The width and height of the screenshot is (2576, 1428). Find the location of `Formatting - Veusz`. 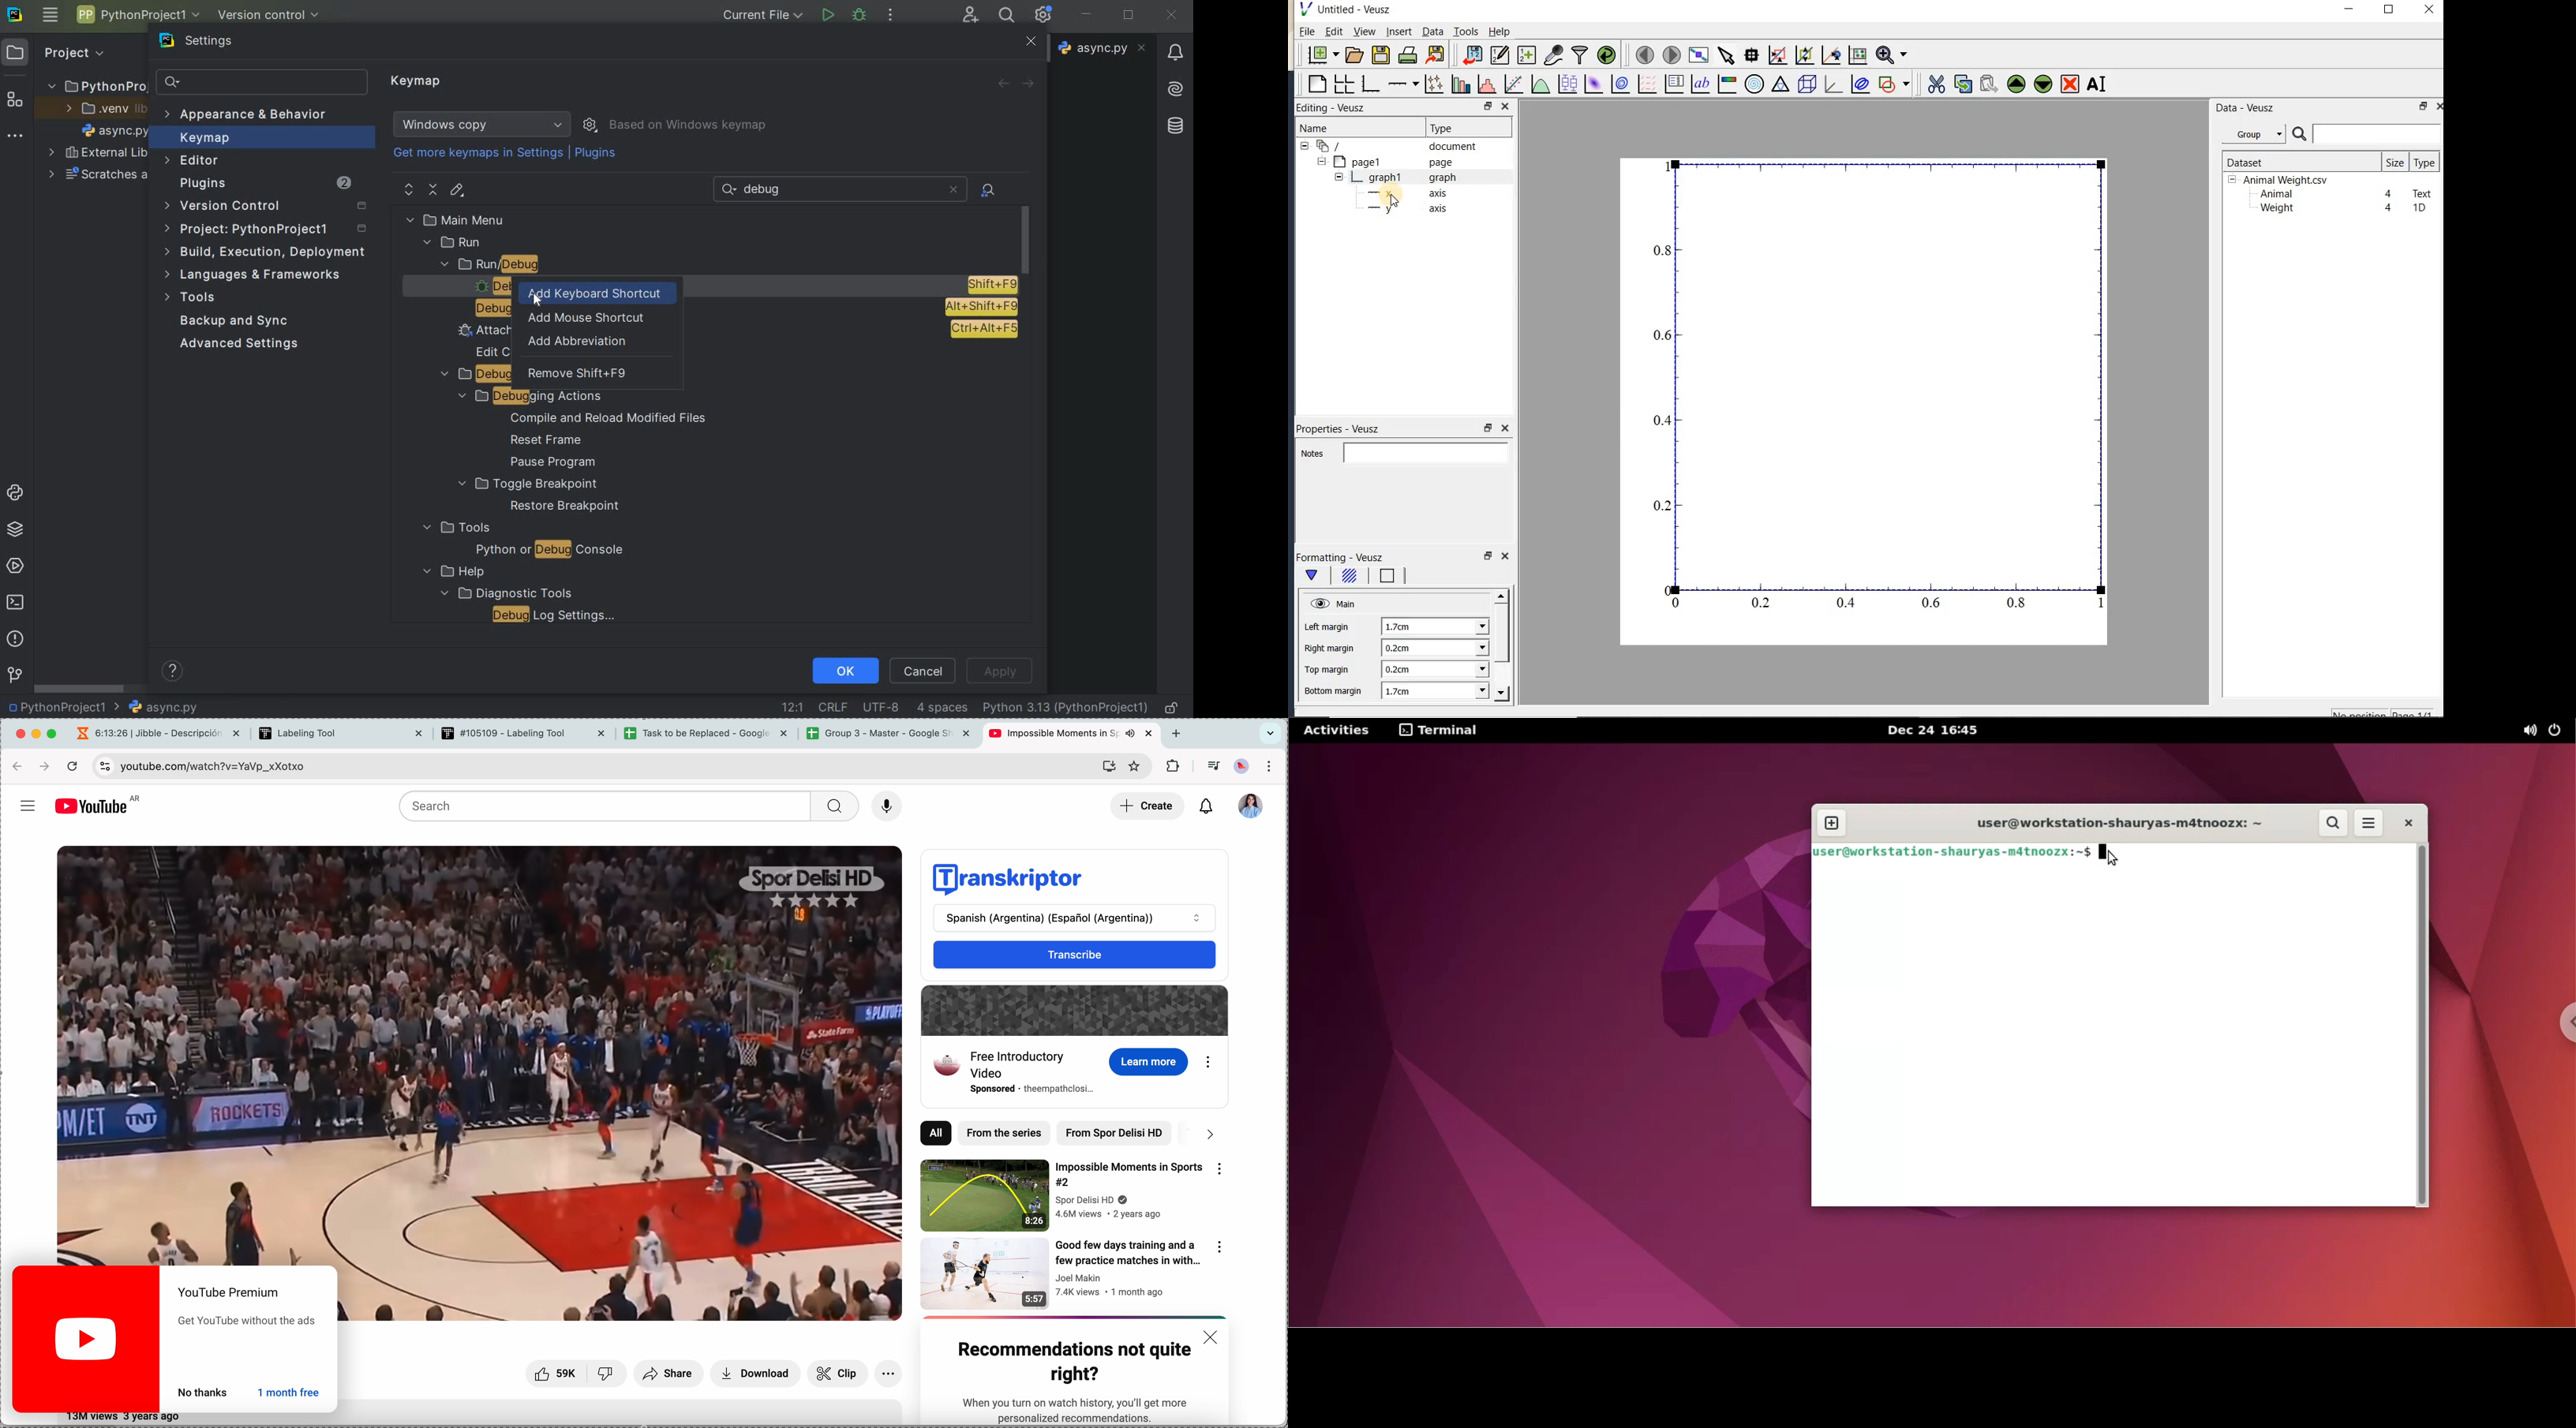

Formatting - Veusz is located at coordinates (1340, 558).